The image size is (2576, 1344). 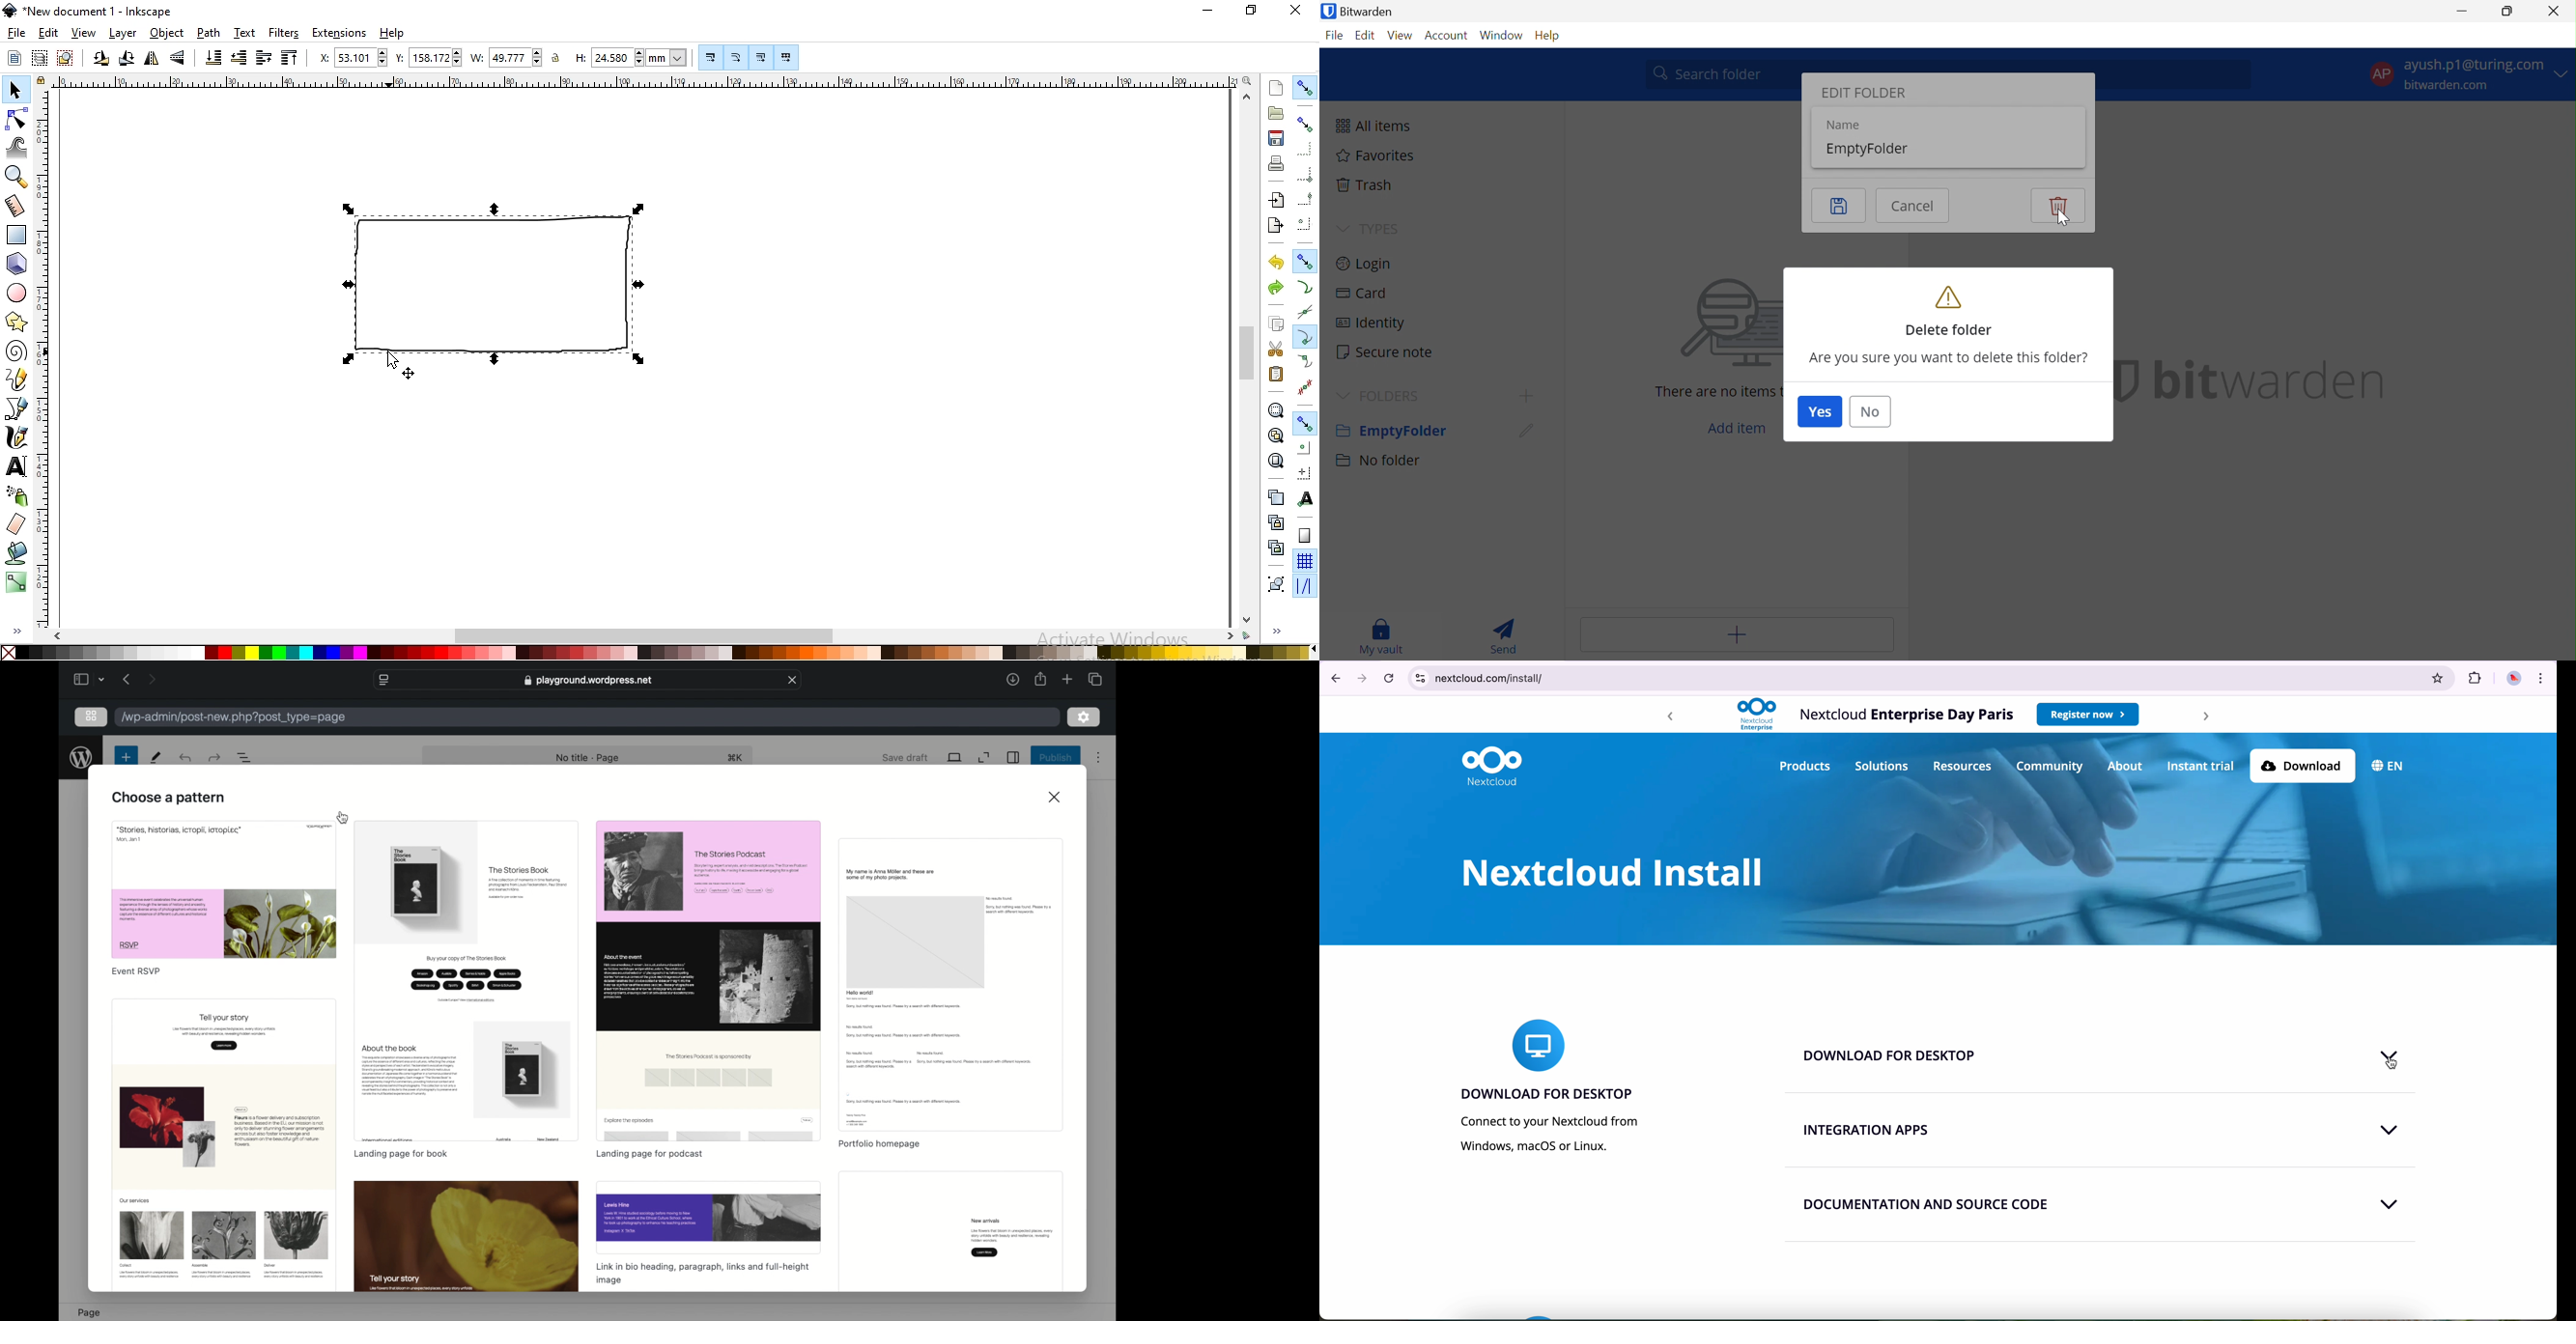 I want to click on resources, so click(x=1963, y=767).